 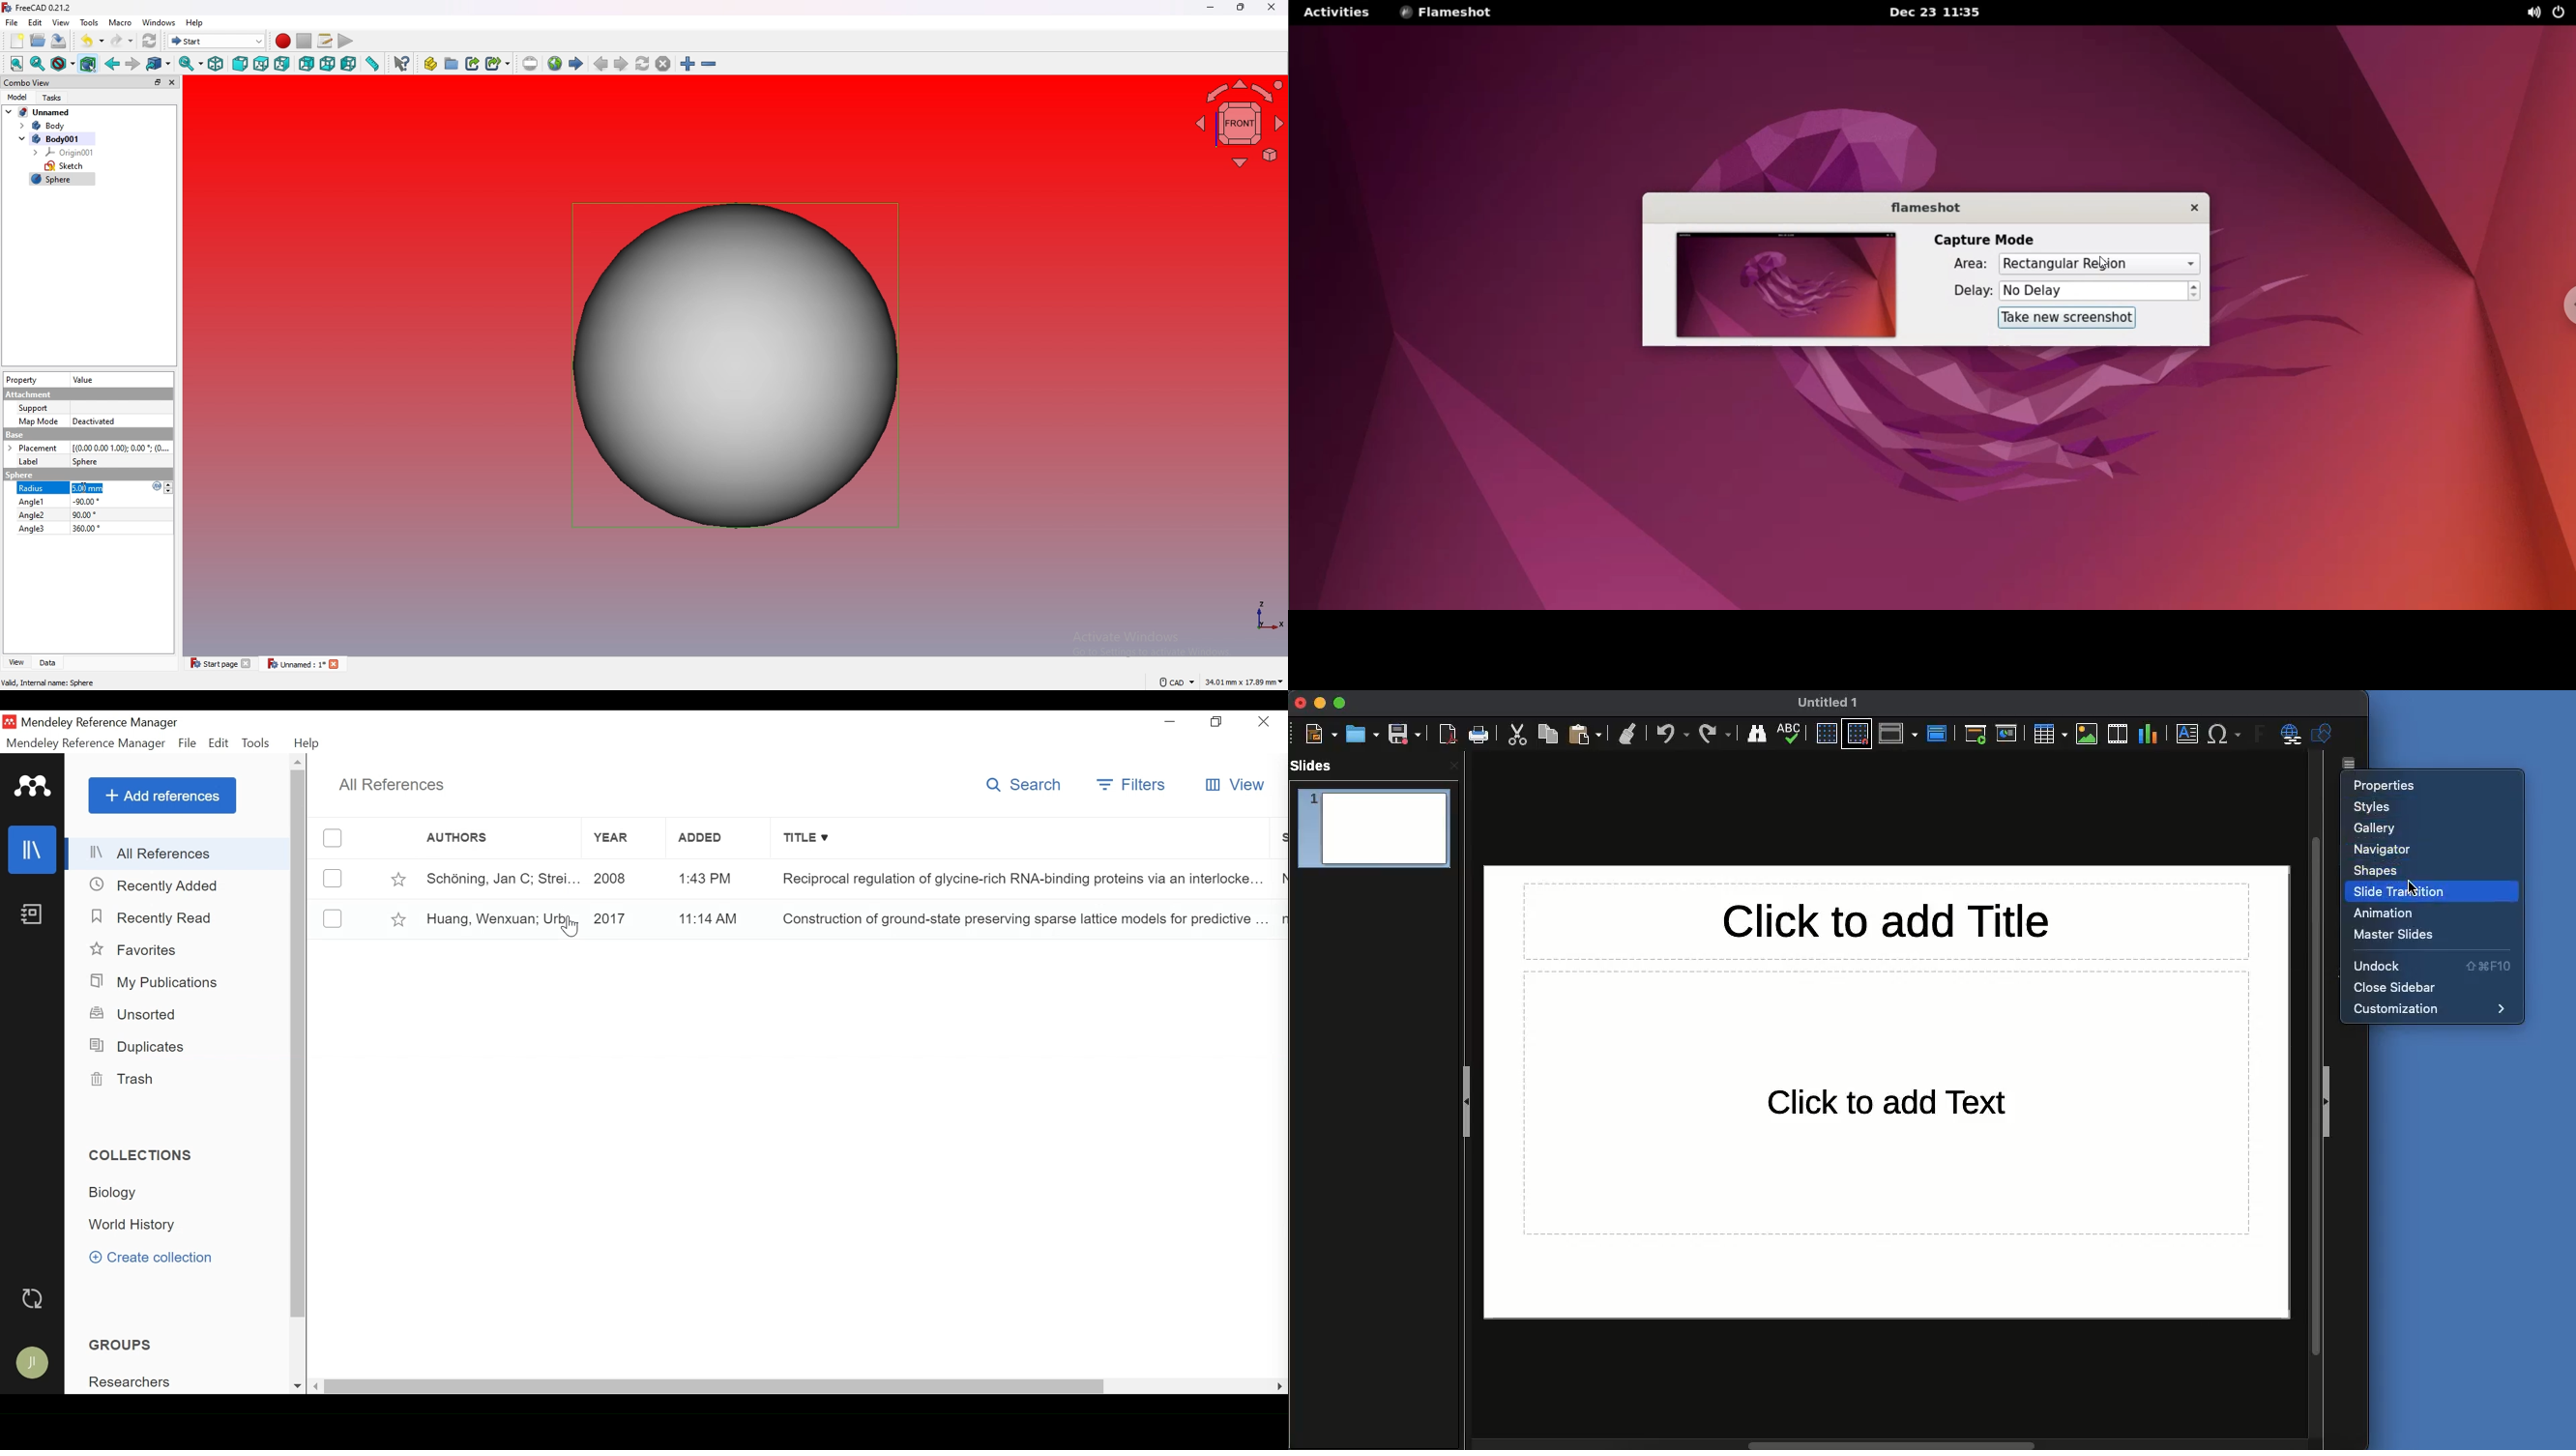 What do you see at coordinates (714, 838) in the screenshot?
I see `Added` at bounding box center [714, 838].